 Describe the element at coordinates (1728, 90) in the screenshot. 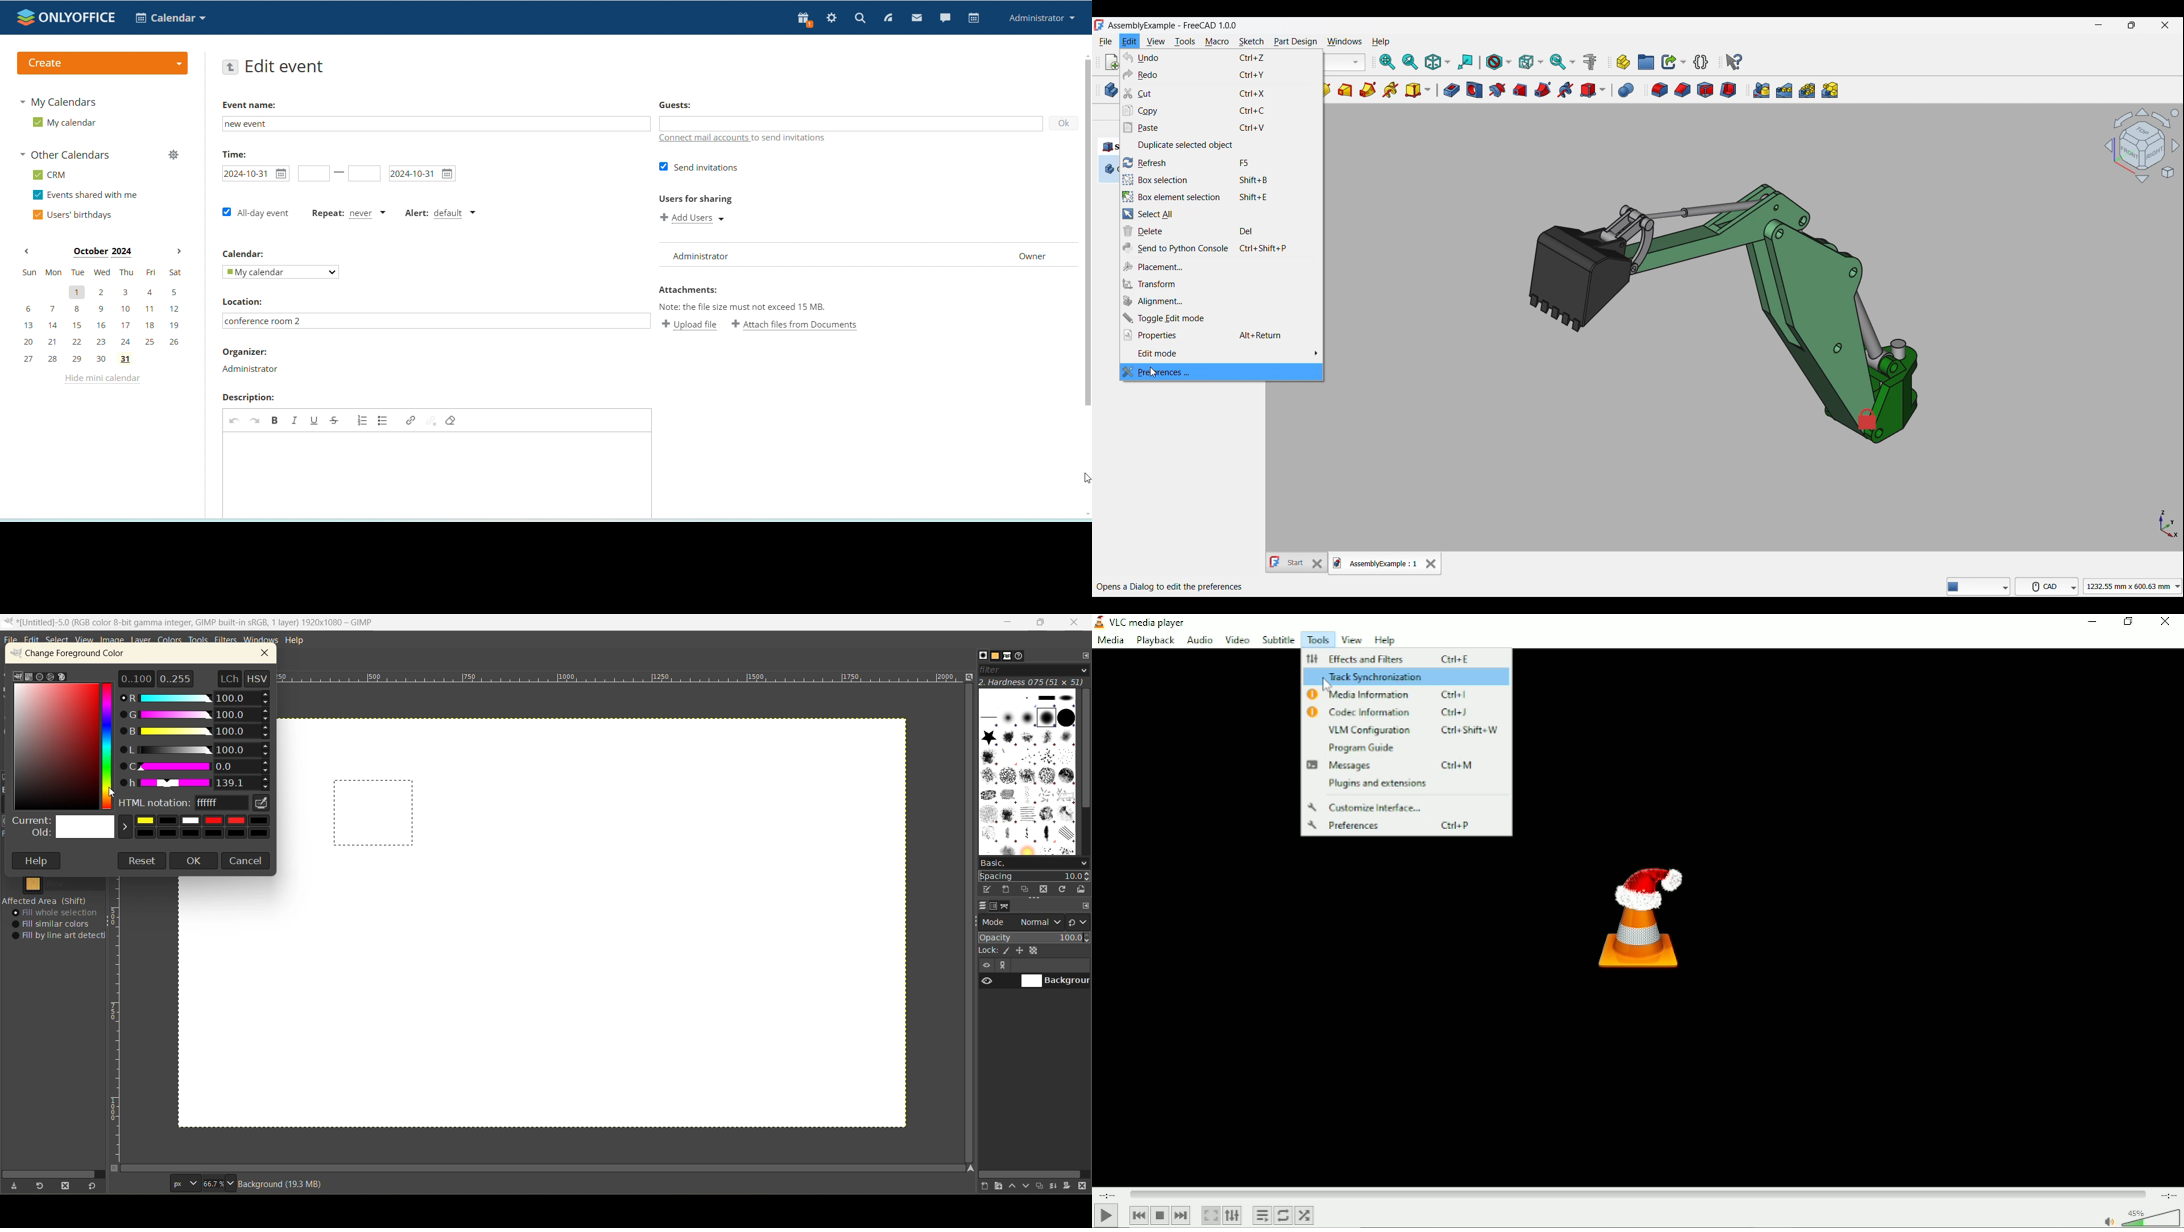

I see `Thickness` at that location.